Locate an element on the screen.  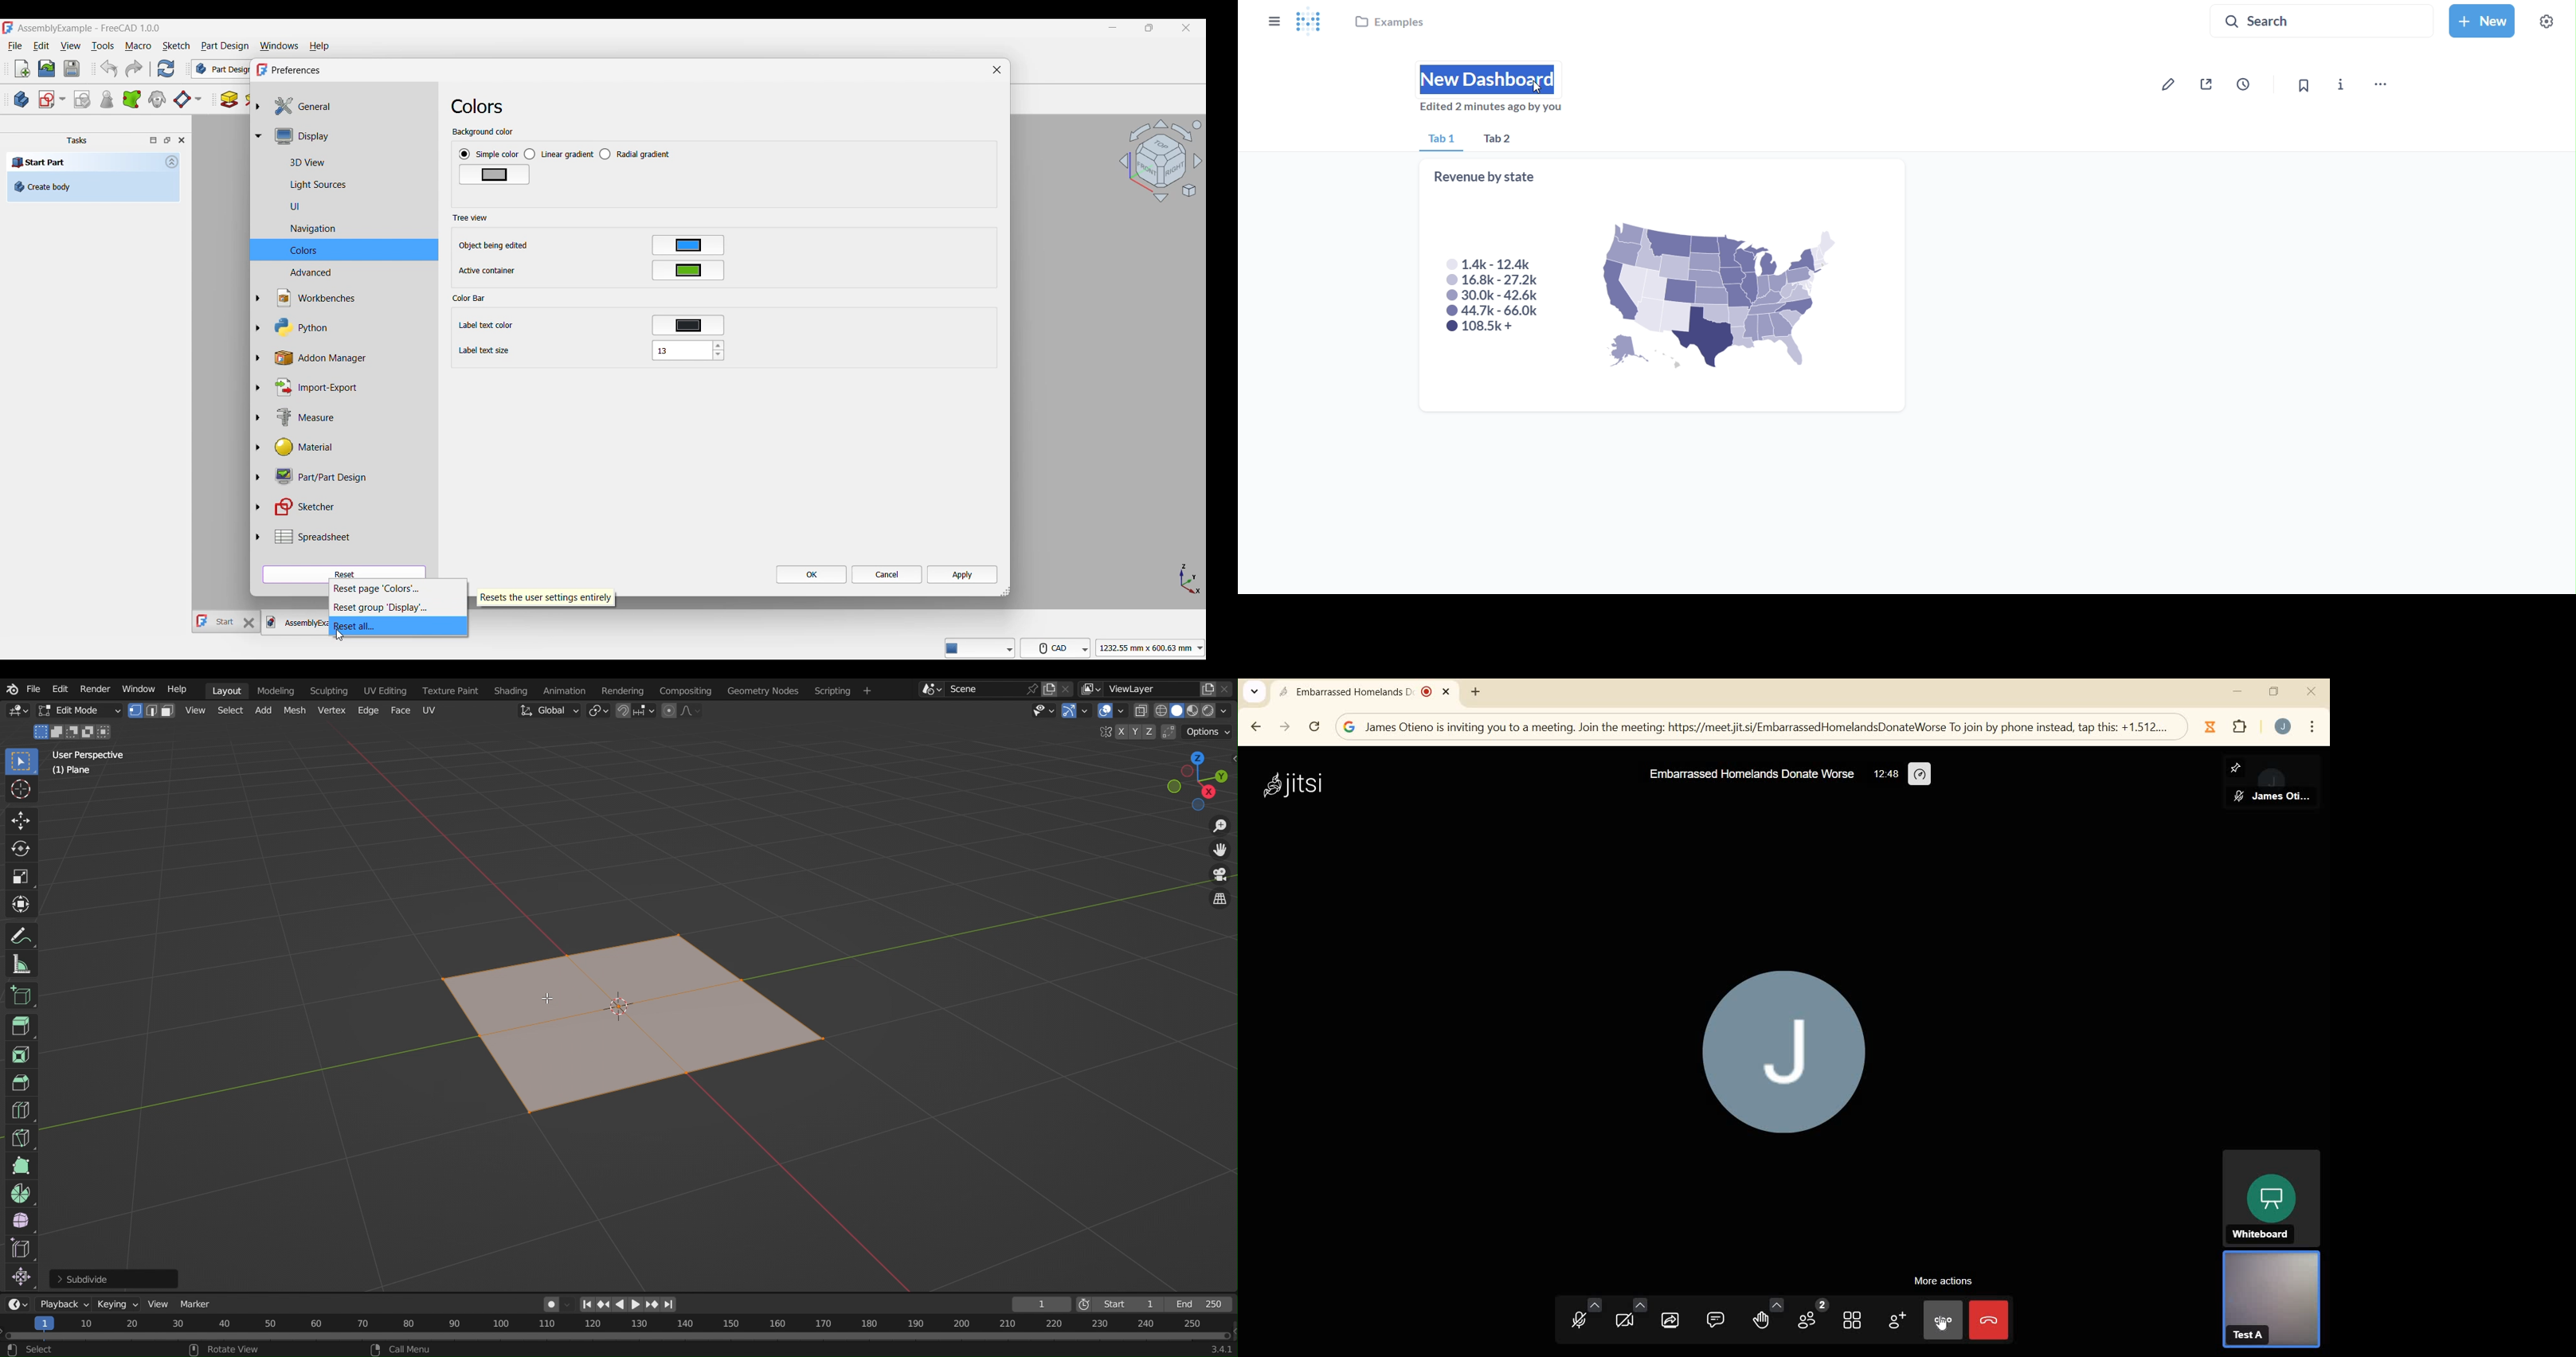
Vertex is located at coordinates (331, 711).